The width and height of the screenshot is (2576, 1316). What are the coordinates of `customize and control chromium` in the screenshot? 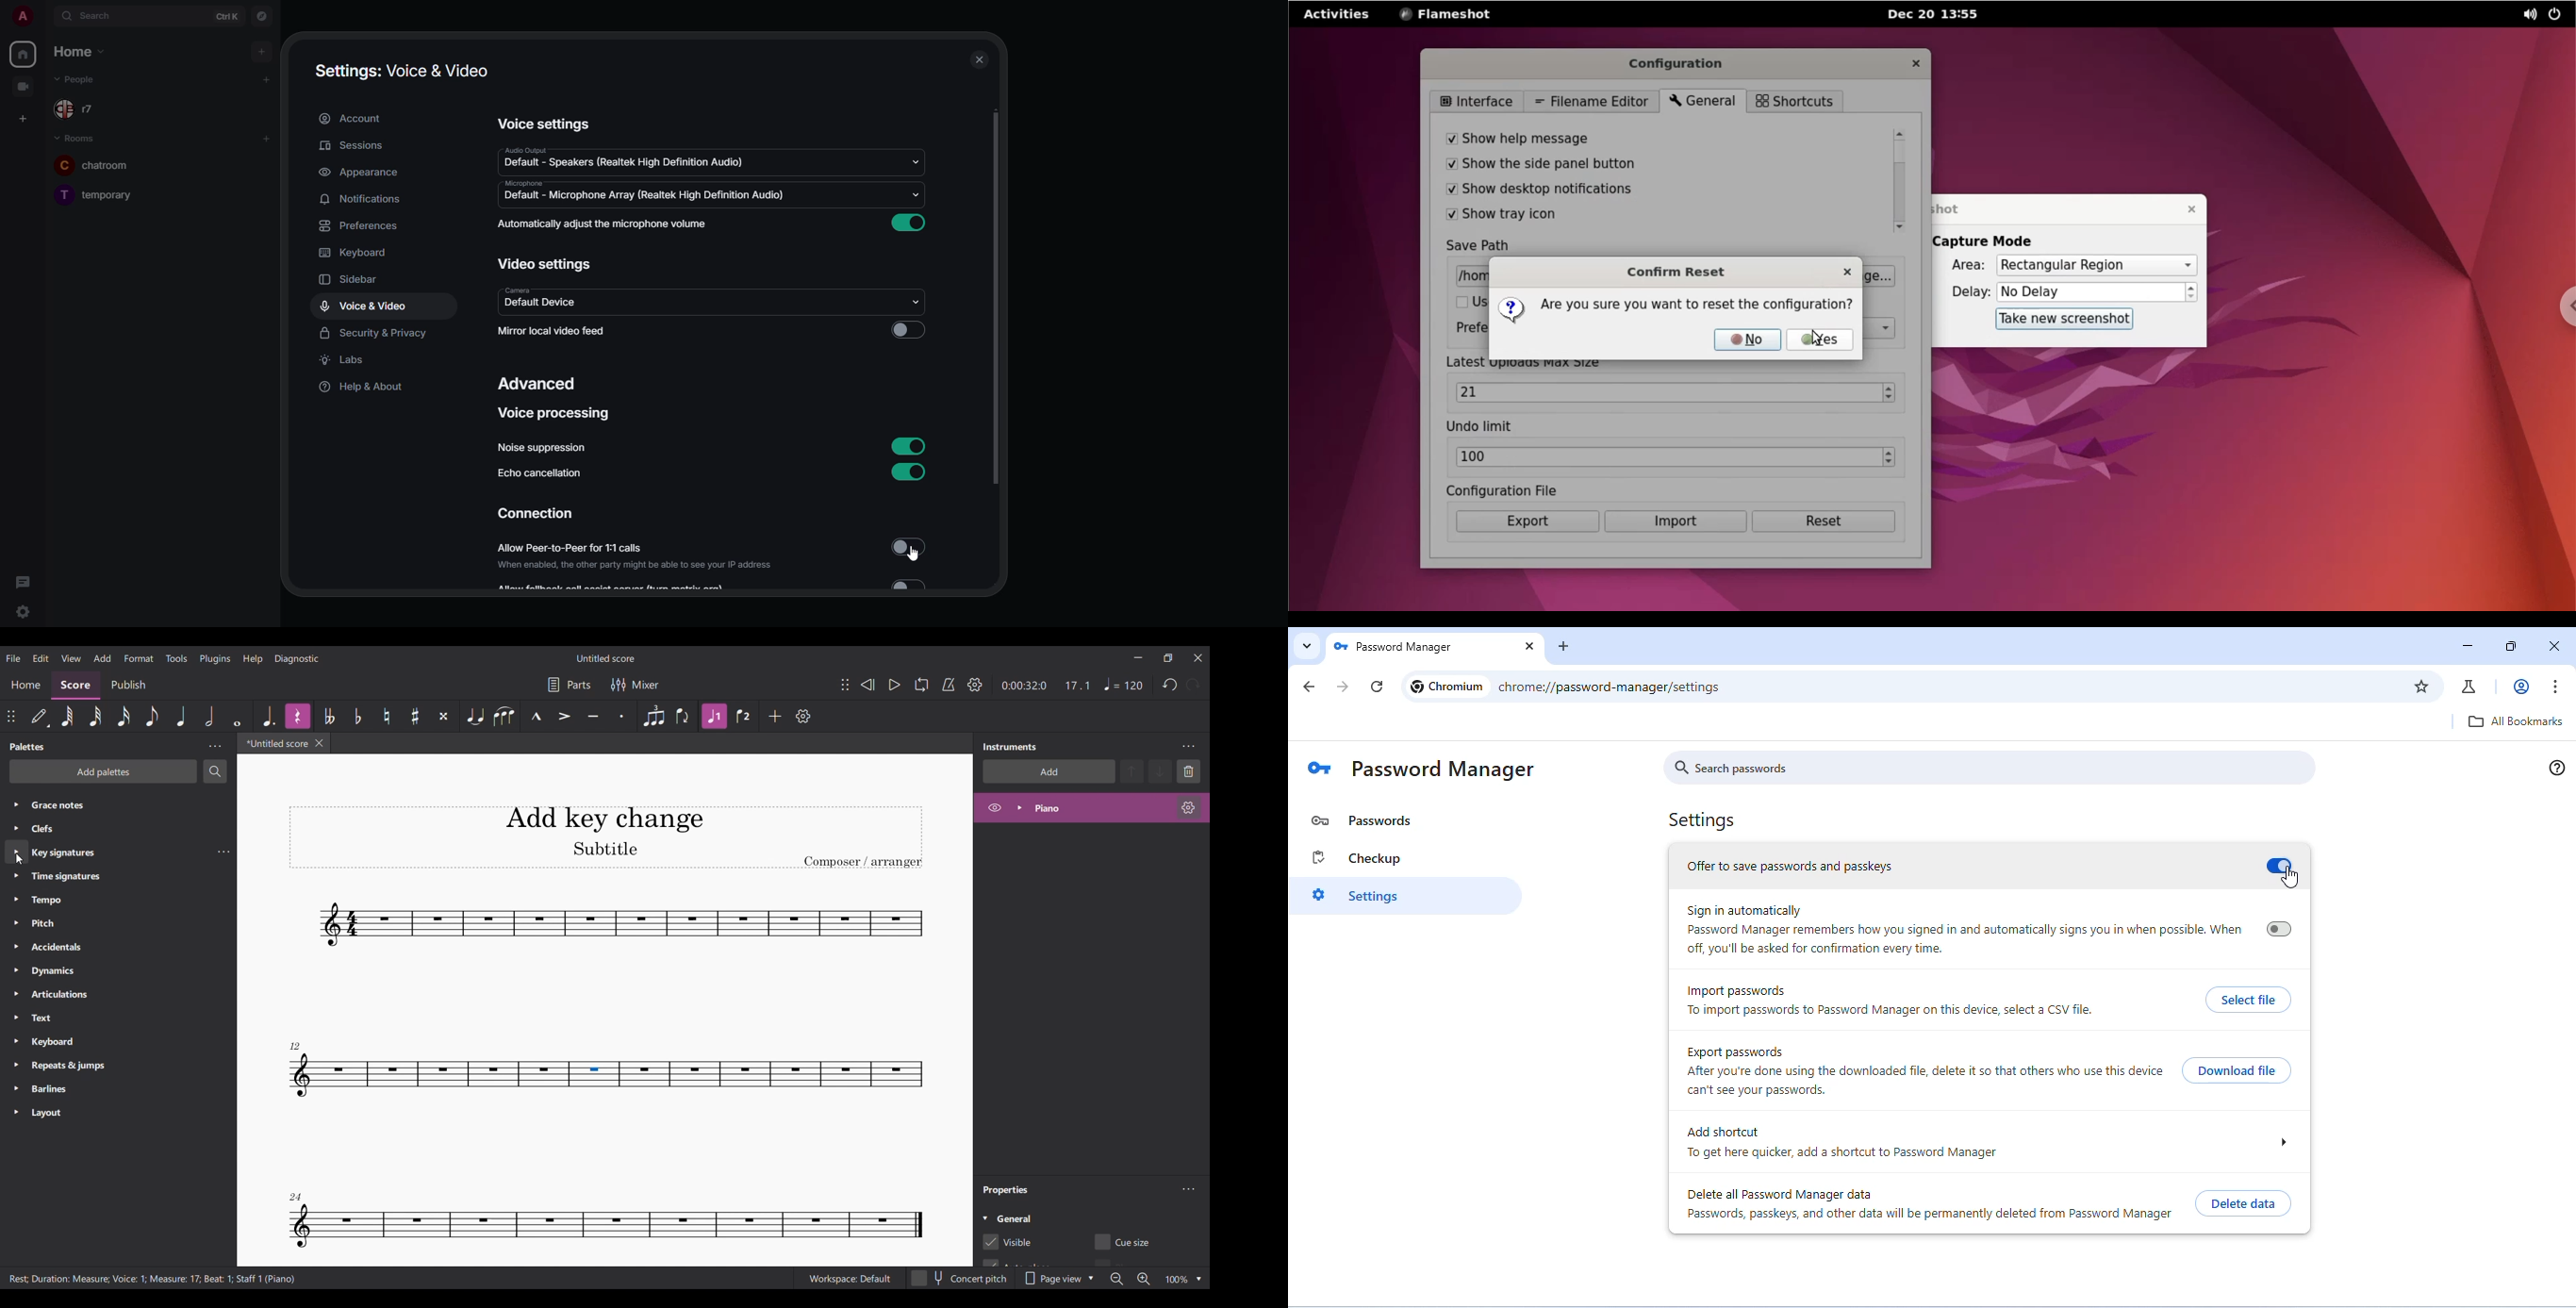 It's located at (2556, 687).